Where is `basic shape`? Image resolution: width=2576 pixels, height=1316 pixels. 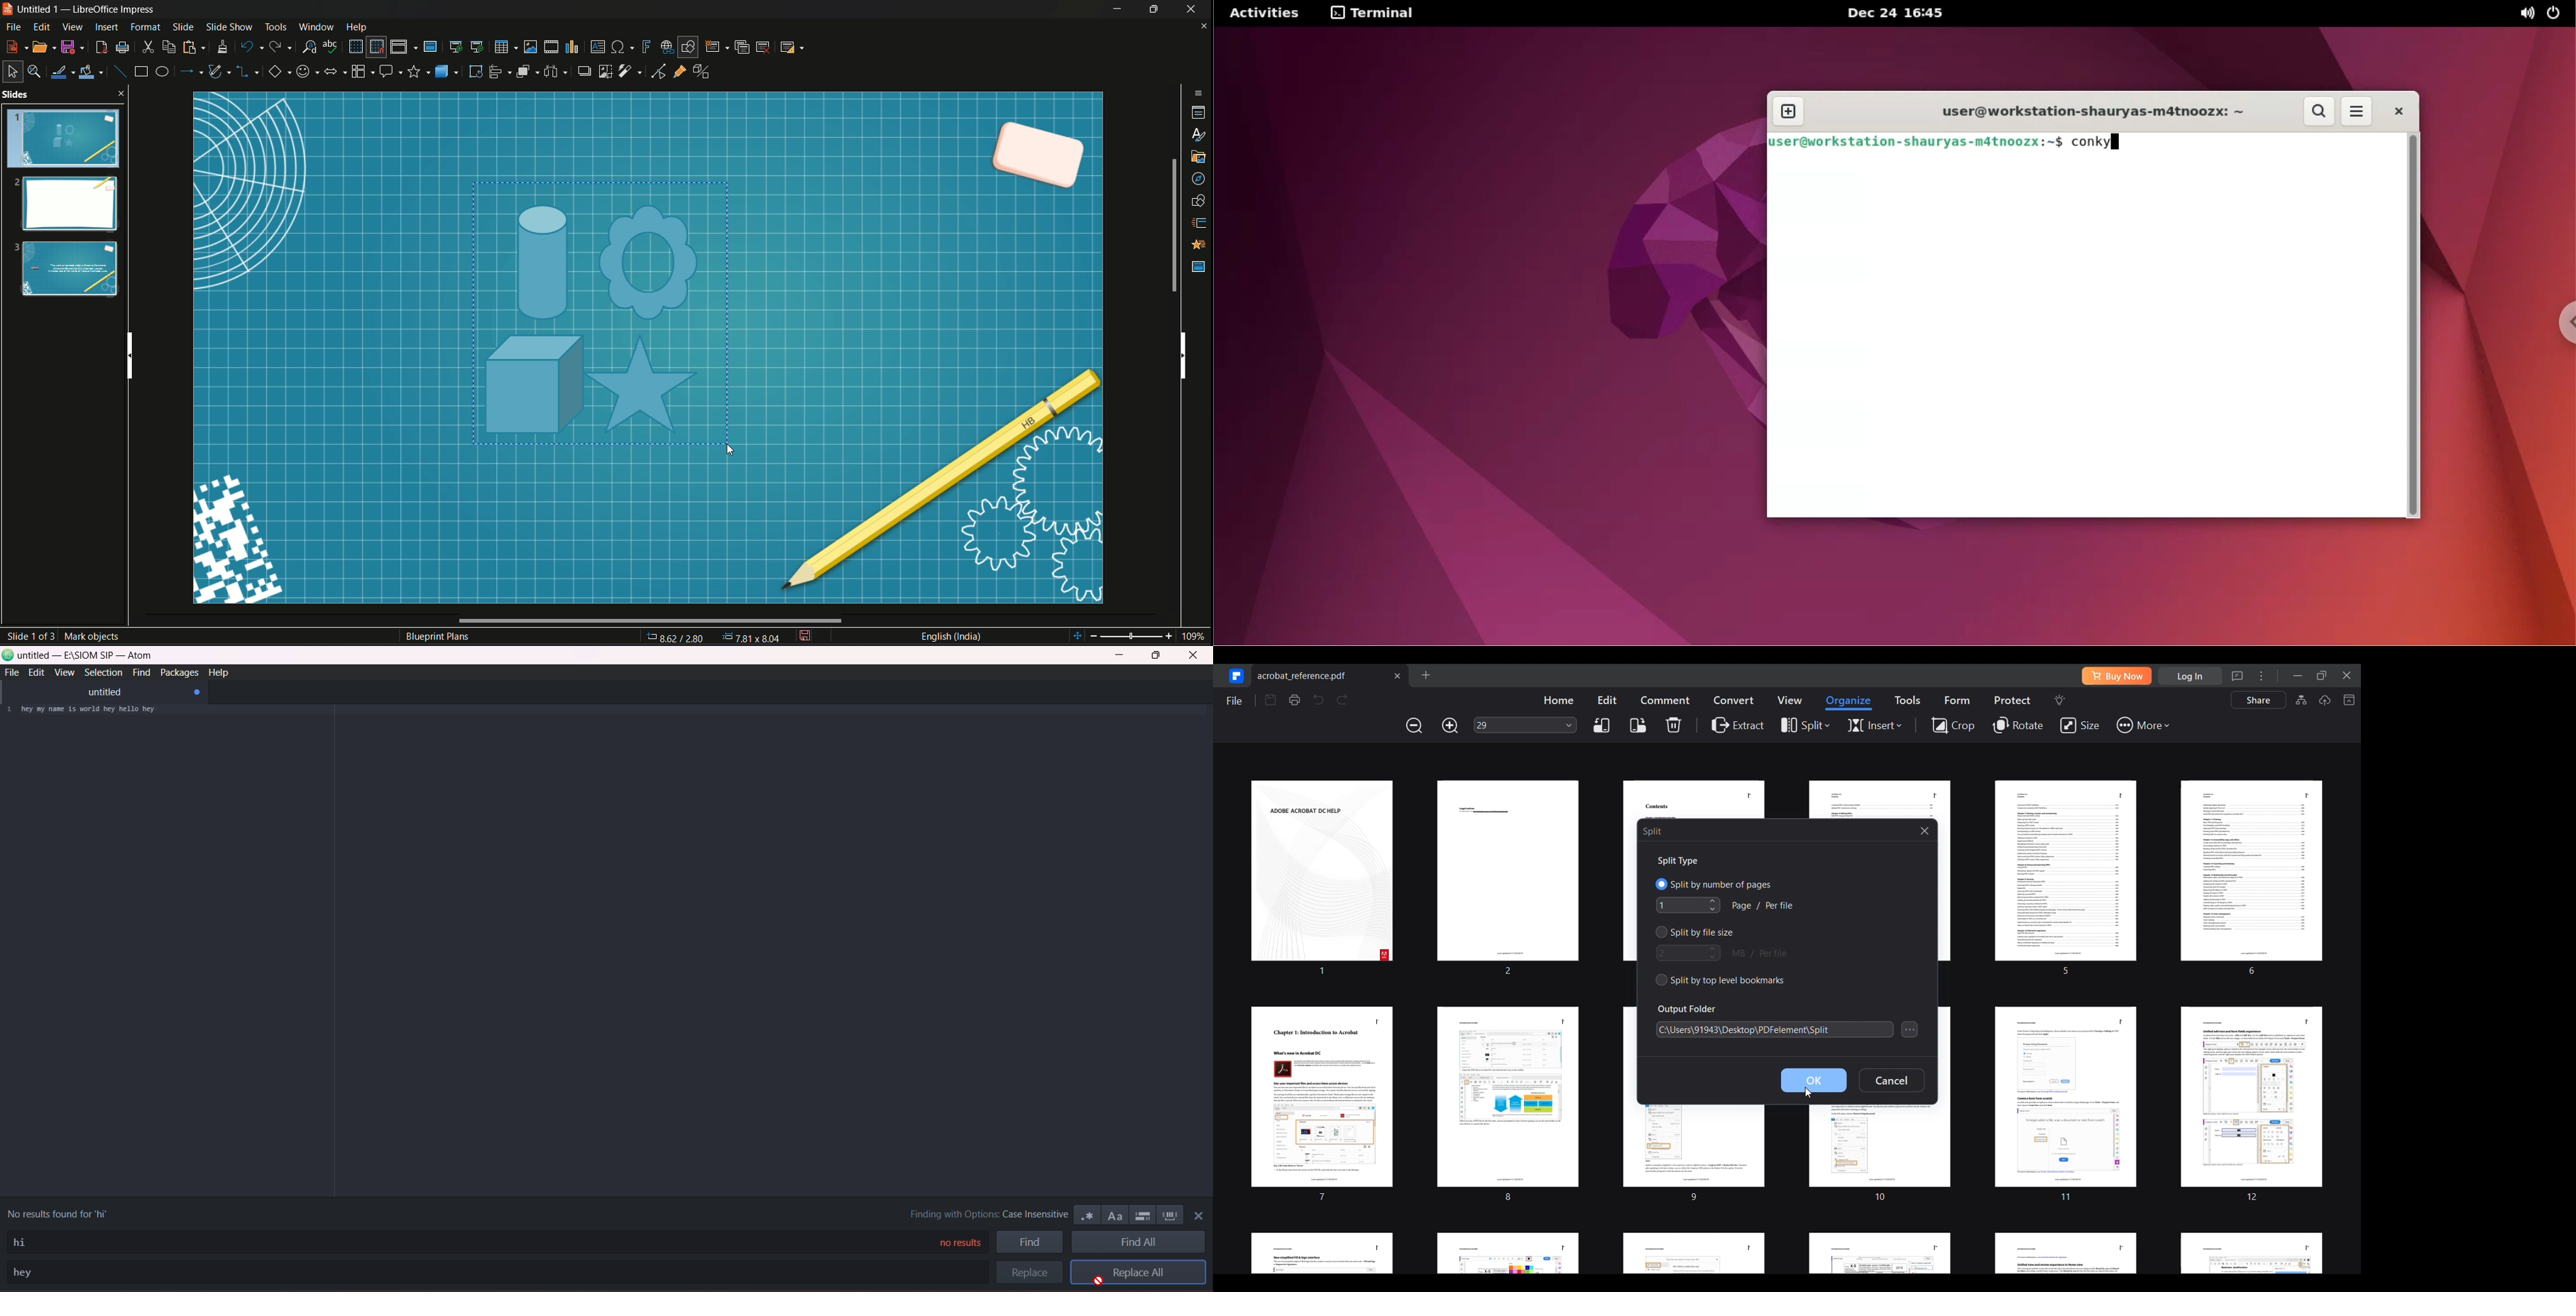
basic shape is located at coordinates (278, 73).